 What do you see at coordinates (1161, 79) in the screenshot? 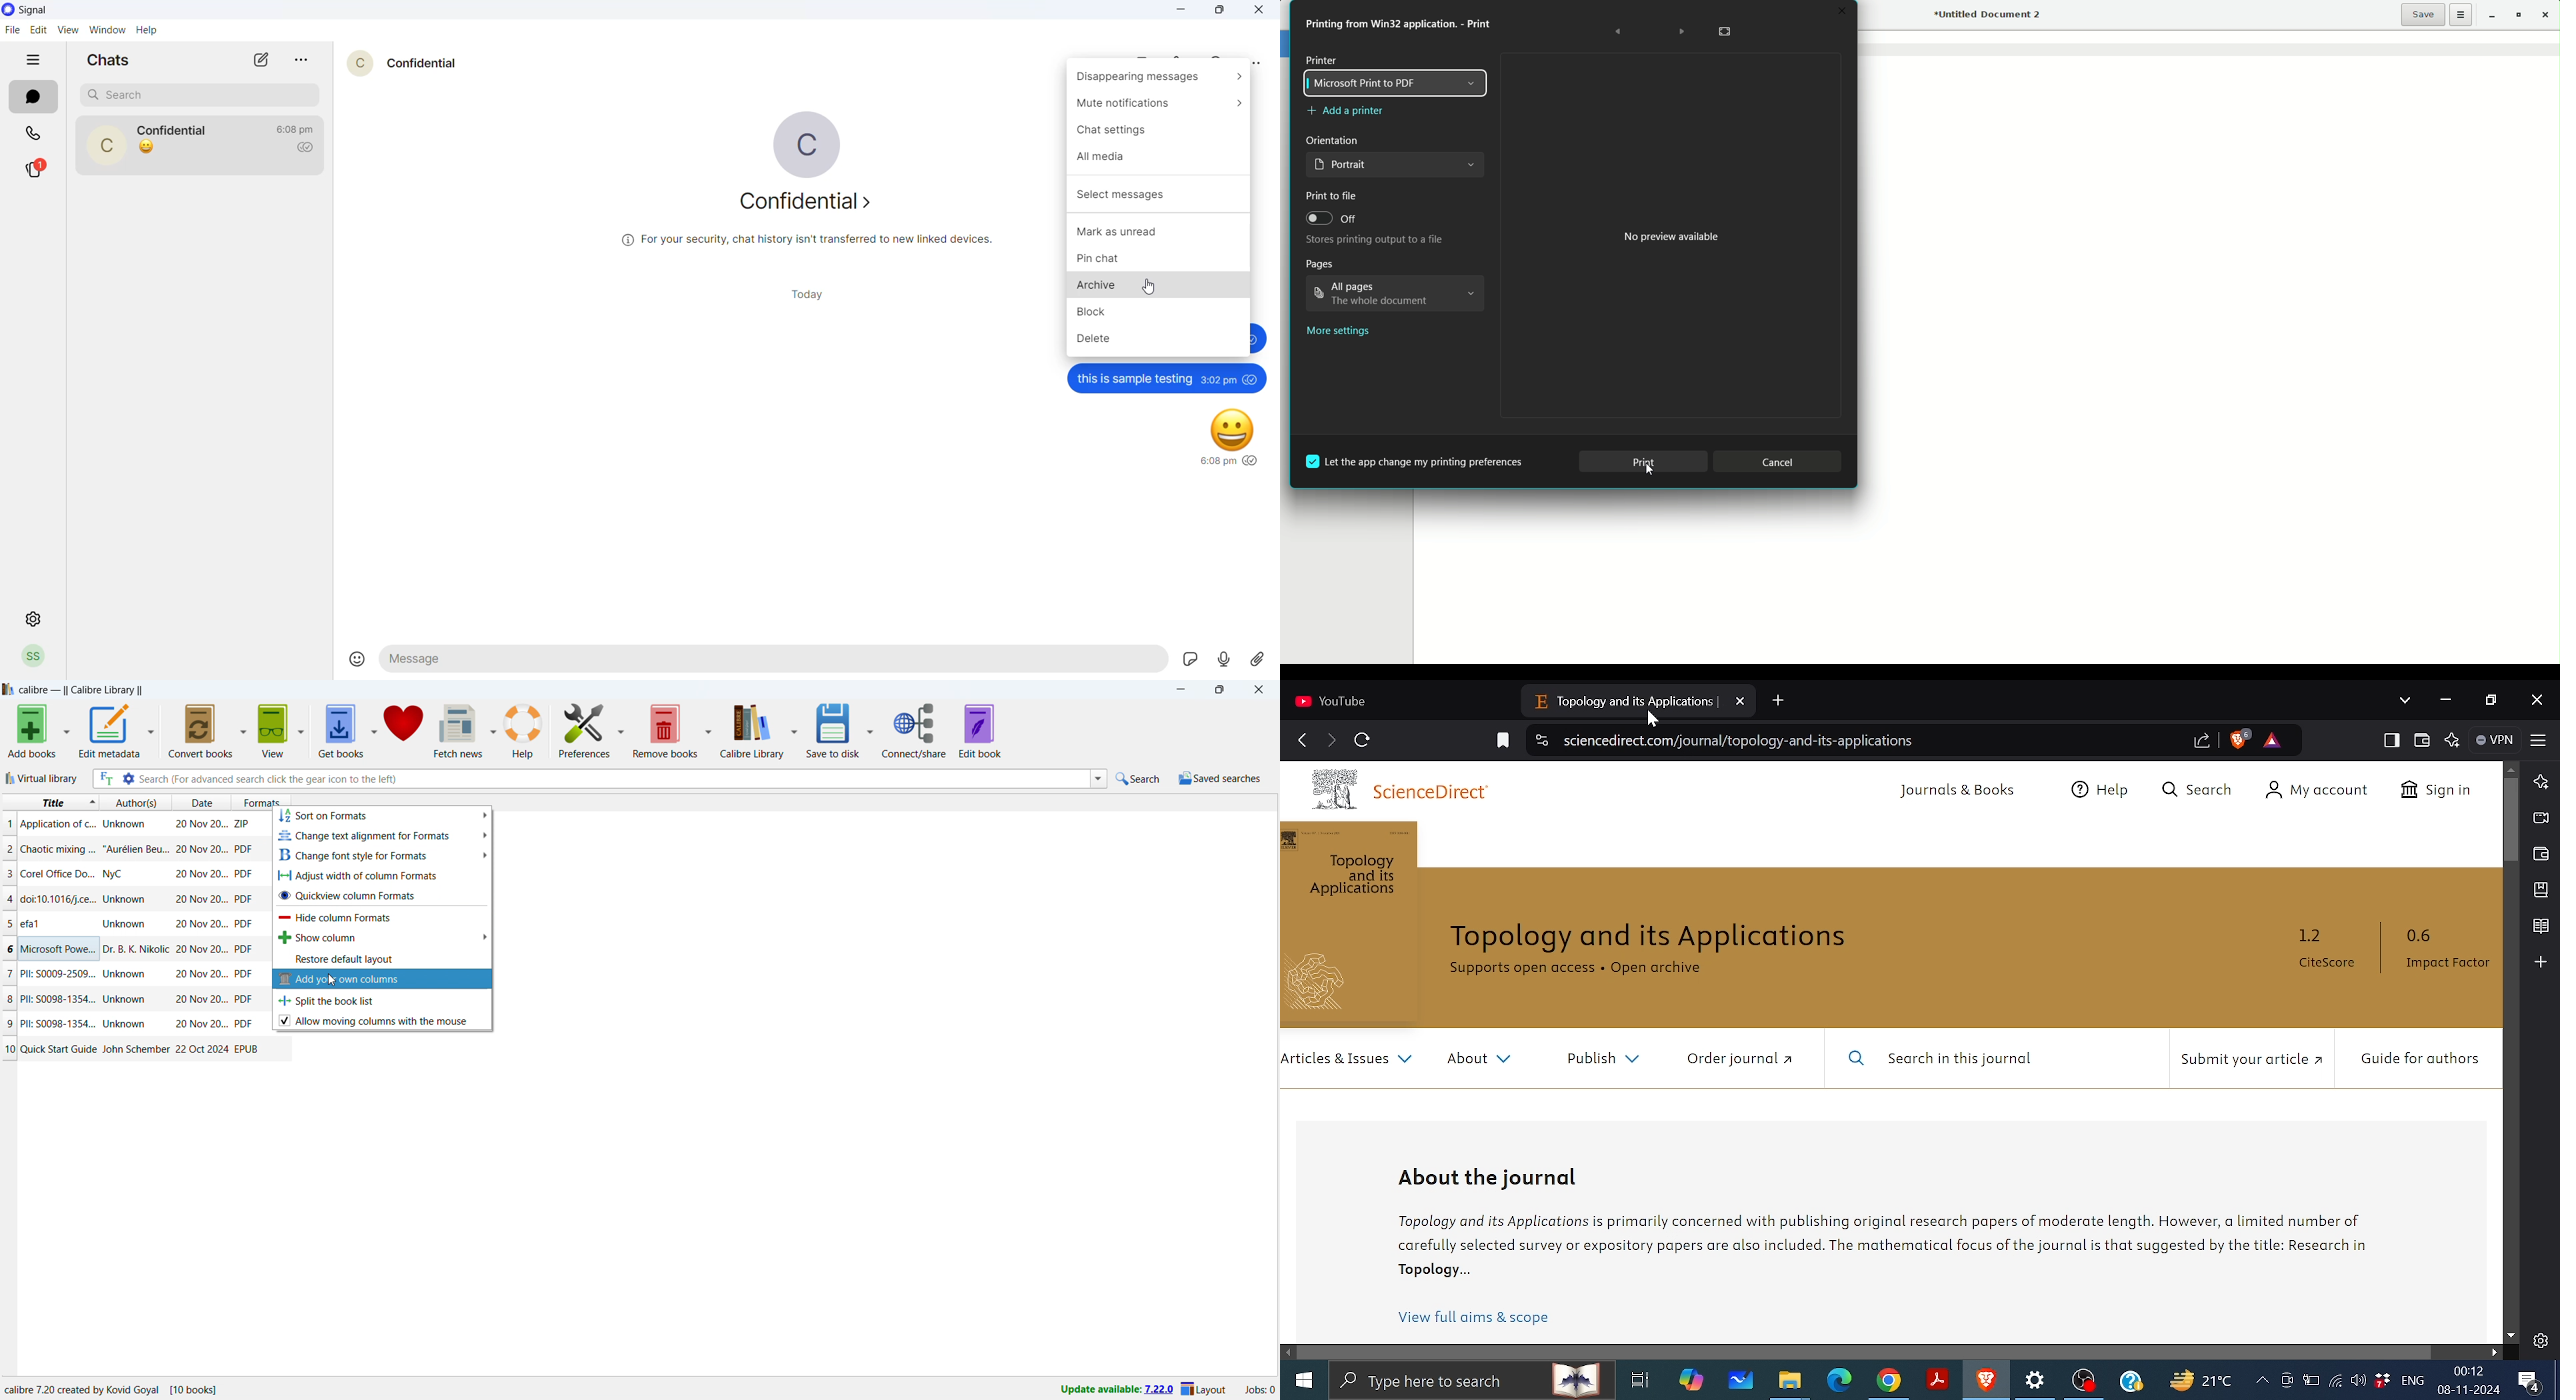
I see `disappearing messages` at bounding box center [1161, 79].